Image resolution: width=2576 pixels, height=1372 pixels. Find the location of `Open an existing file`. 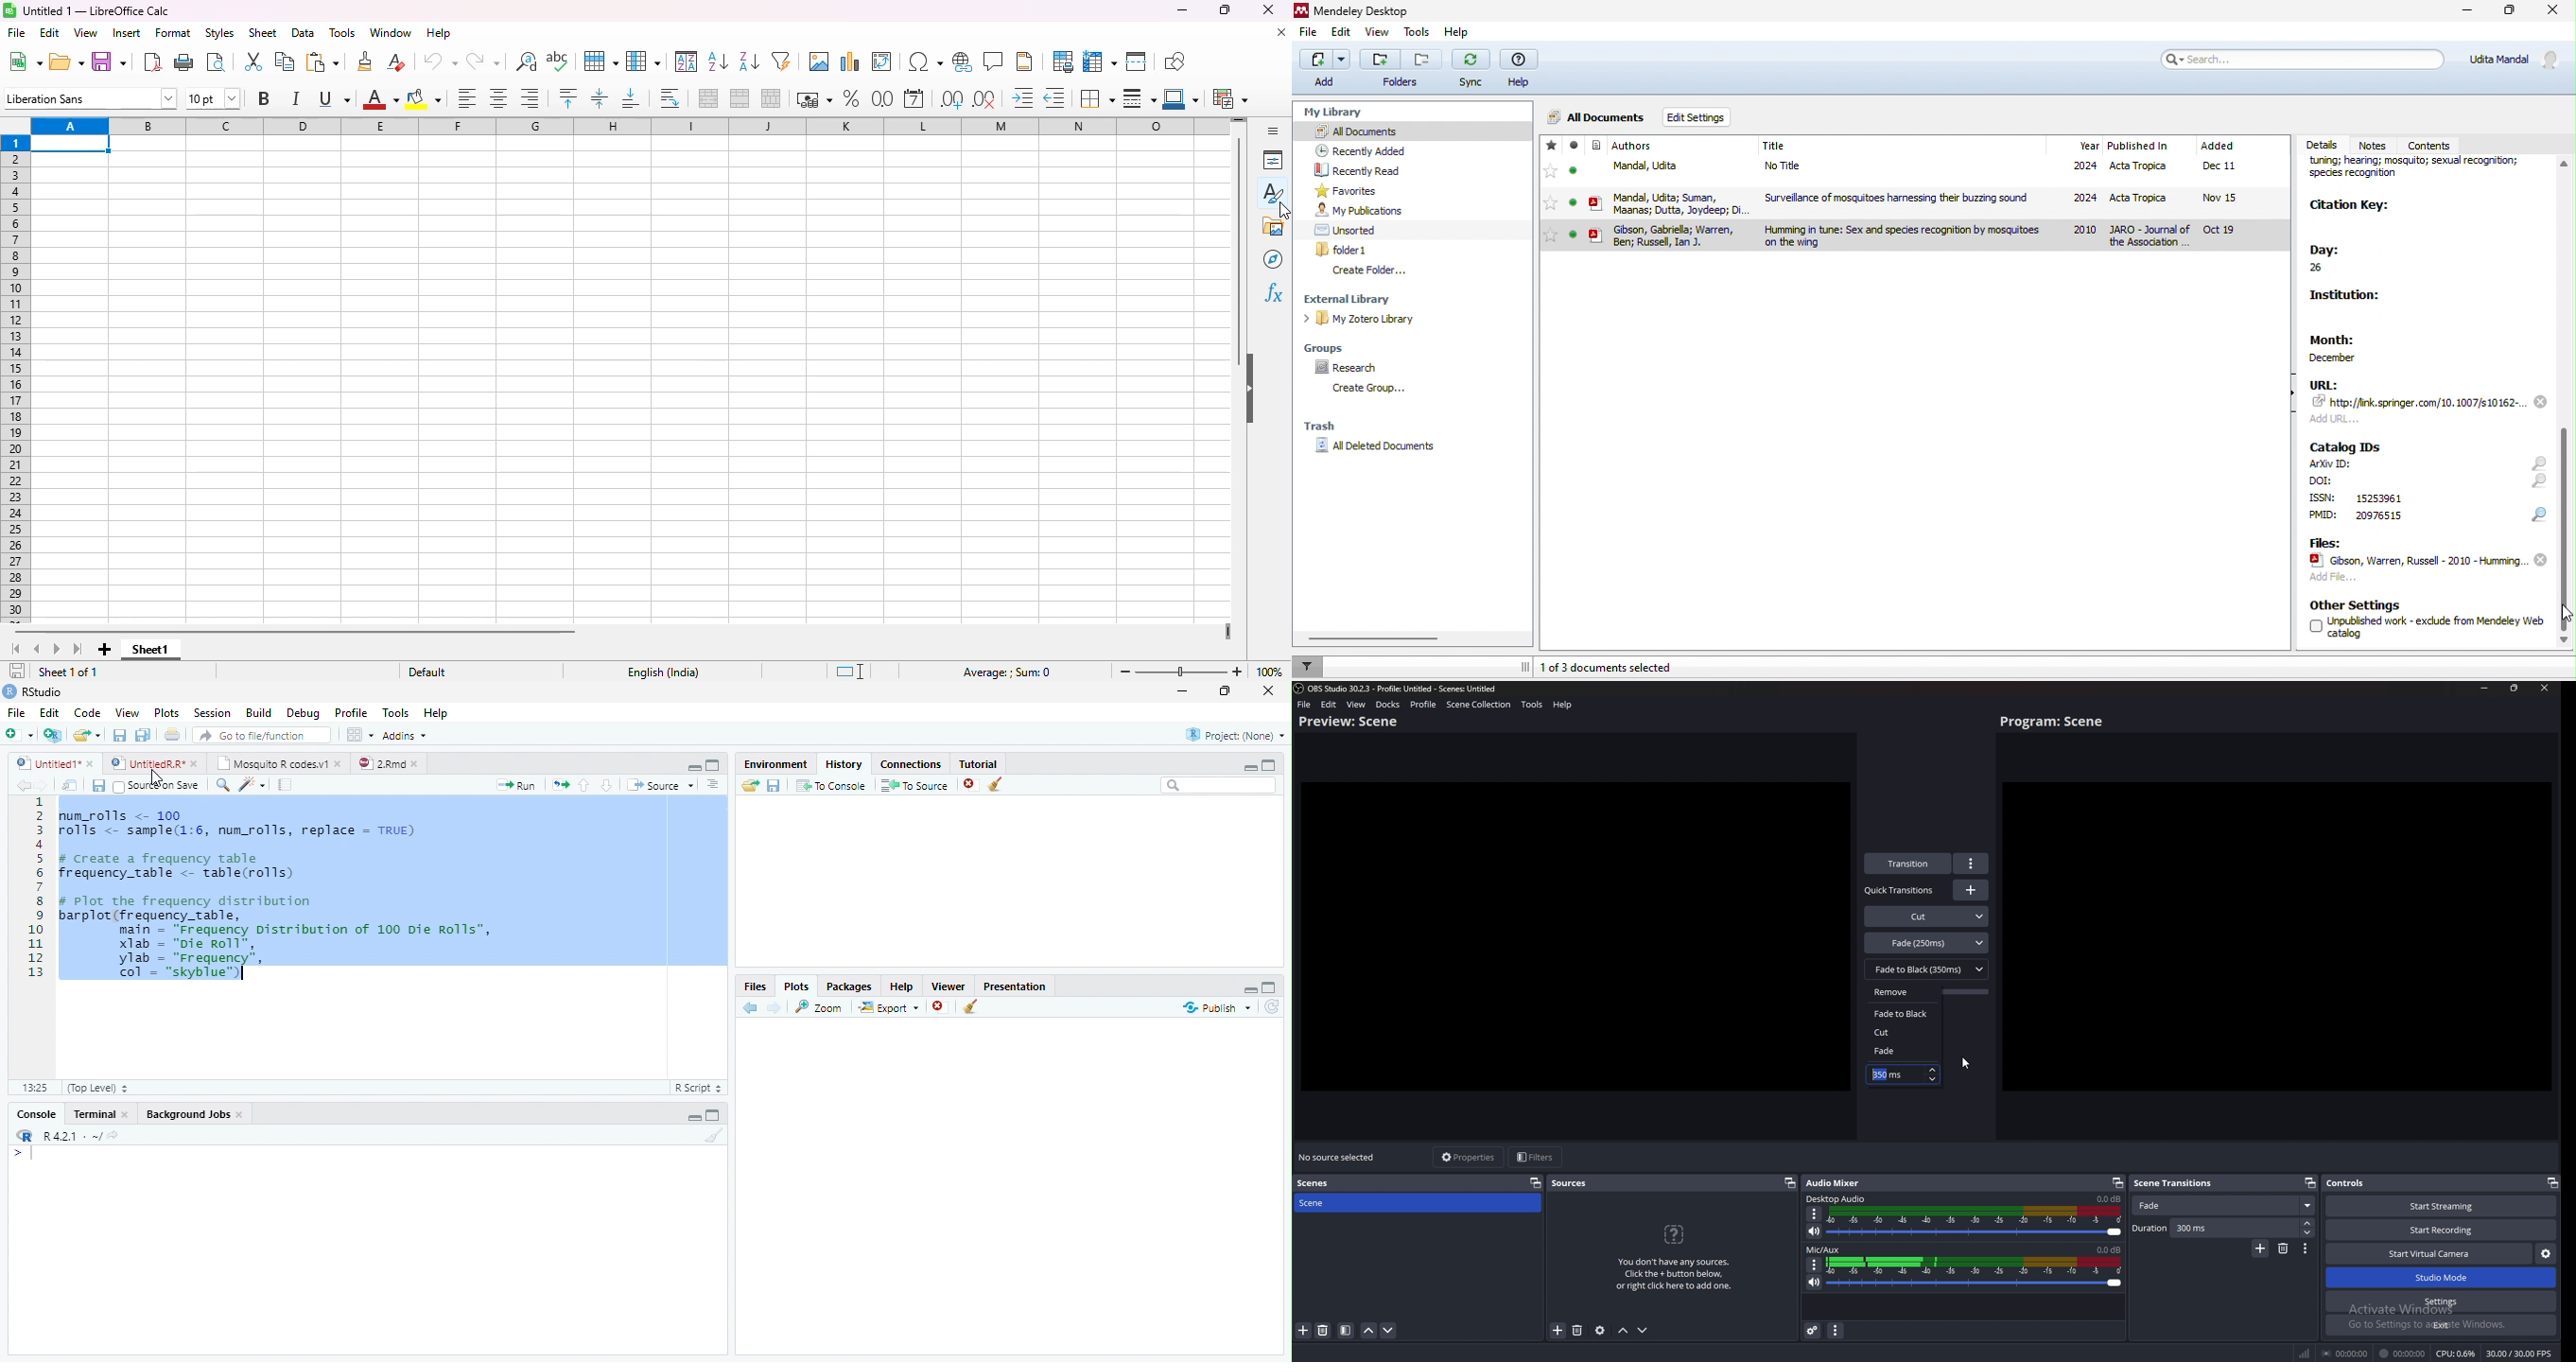

Open an existing file is located at coordinates (87, 735).